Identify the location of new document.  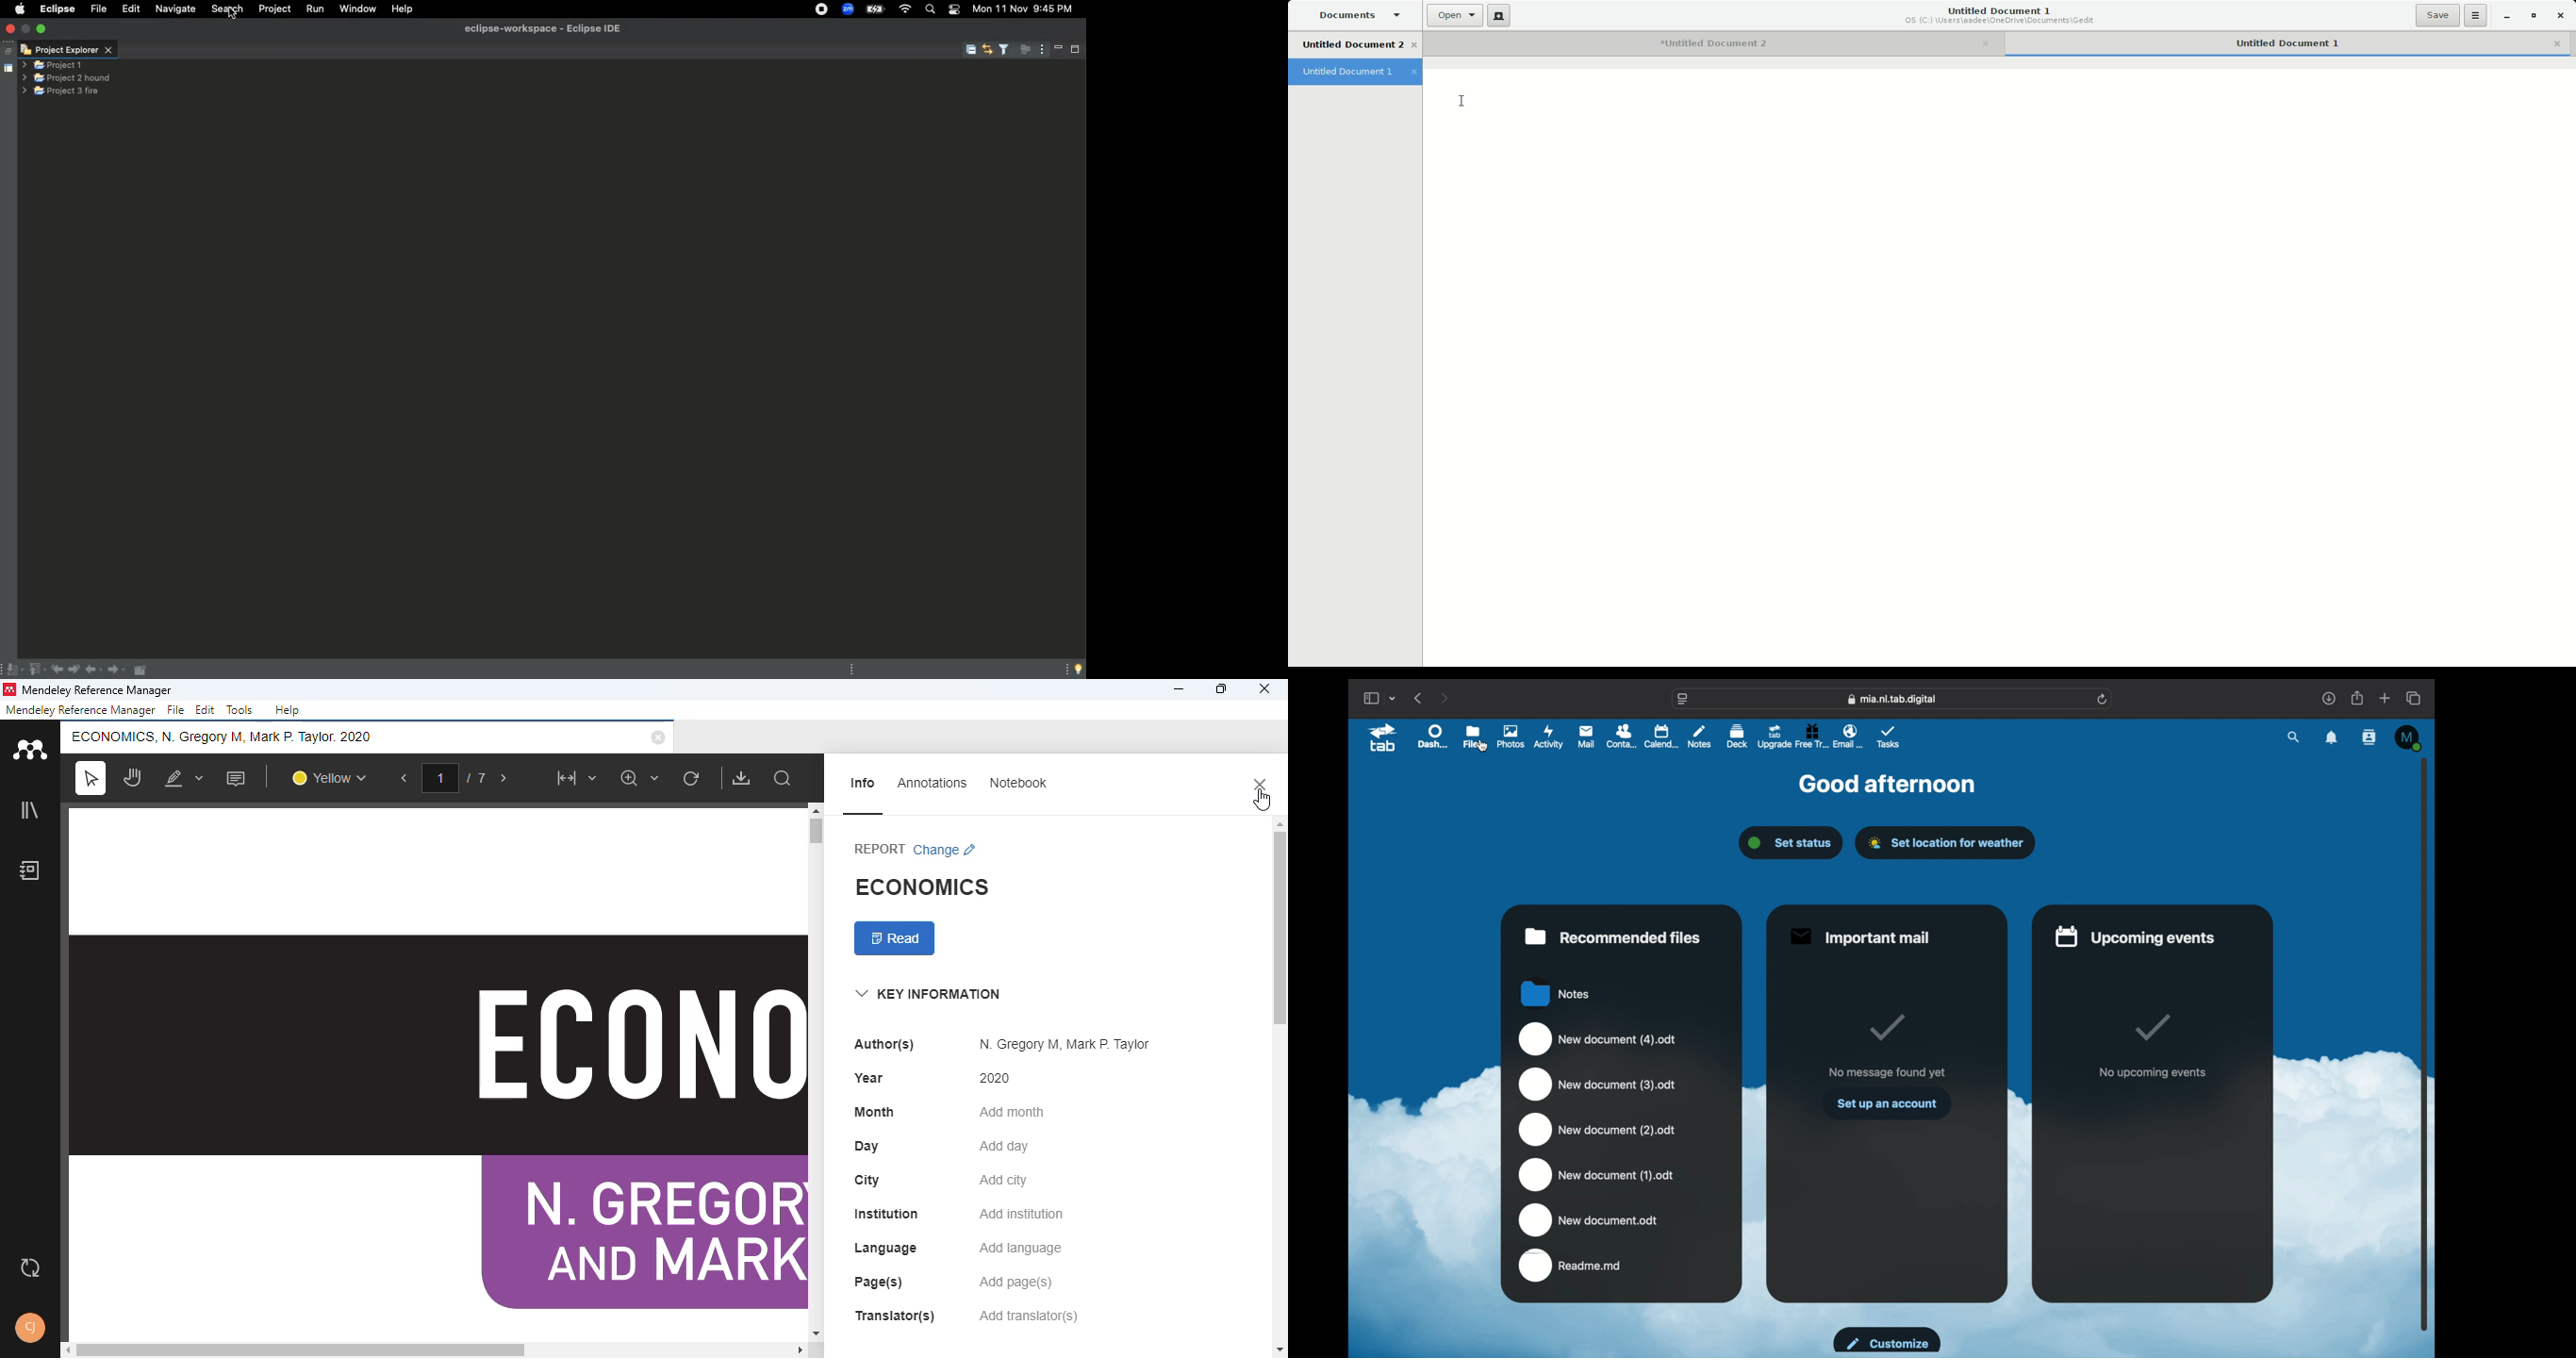
(1597, 1130).